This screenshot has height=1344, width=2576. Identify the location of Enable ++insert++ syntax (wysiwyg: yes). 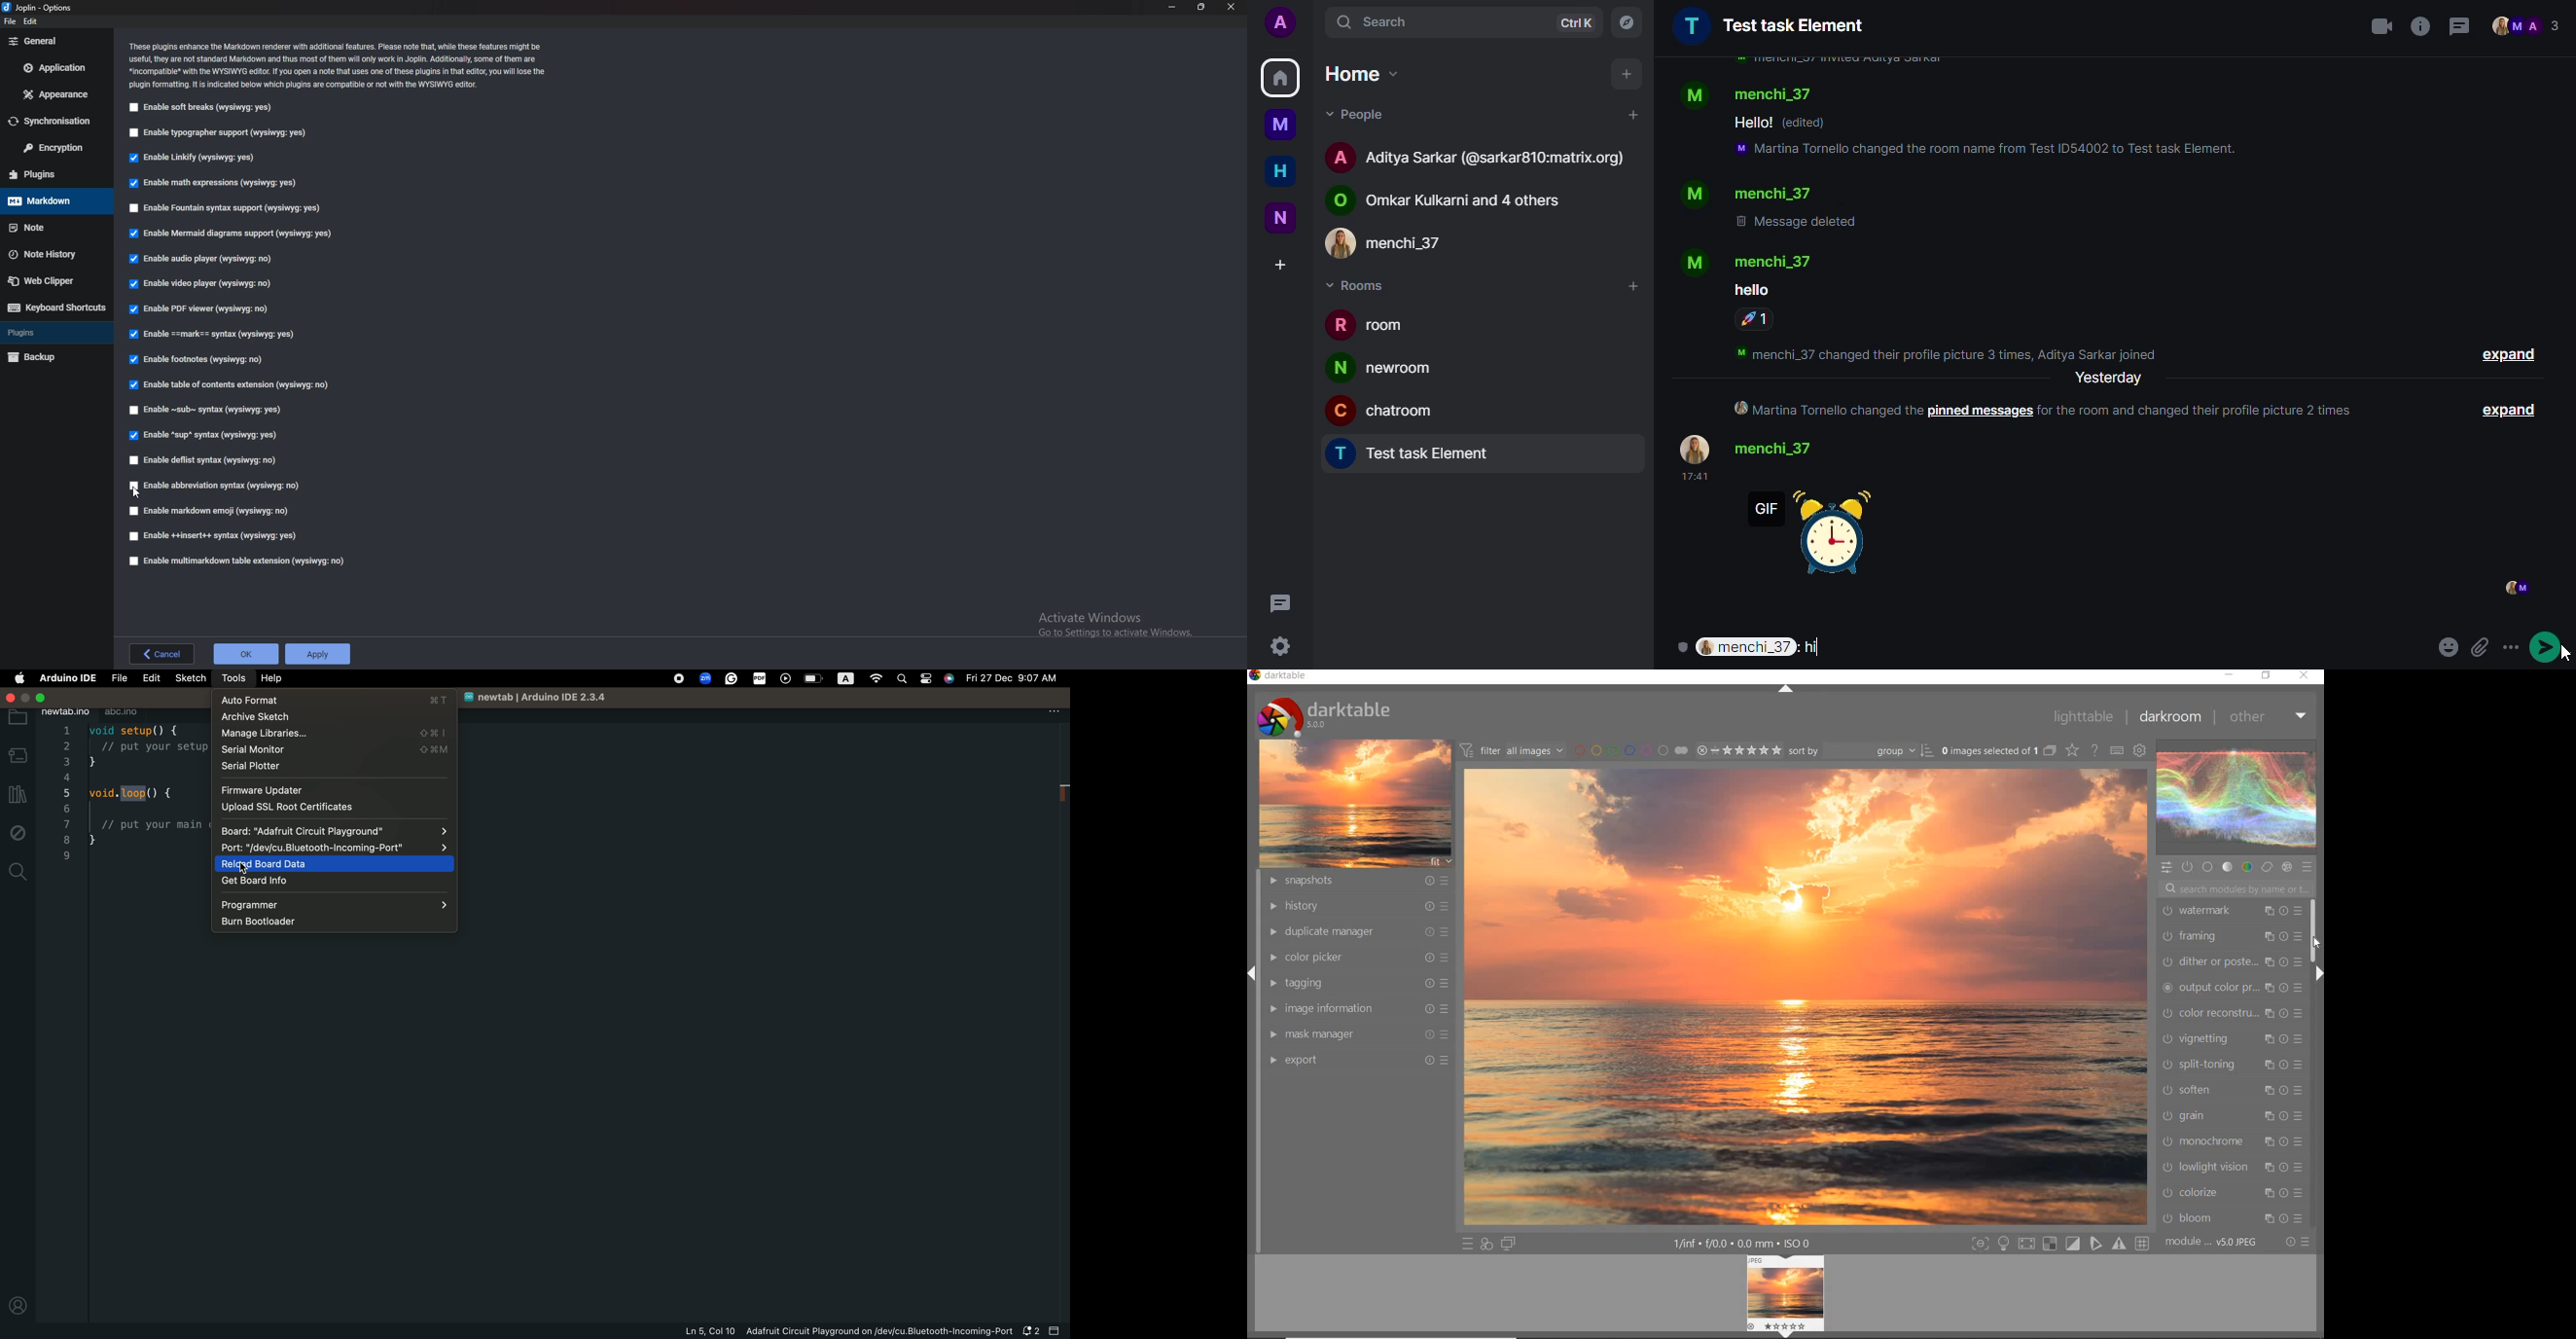
(214, 535).